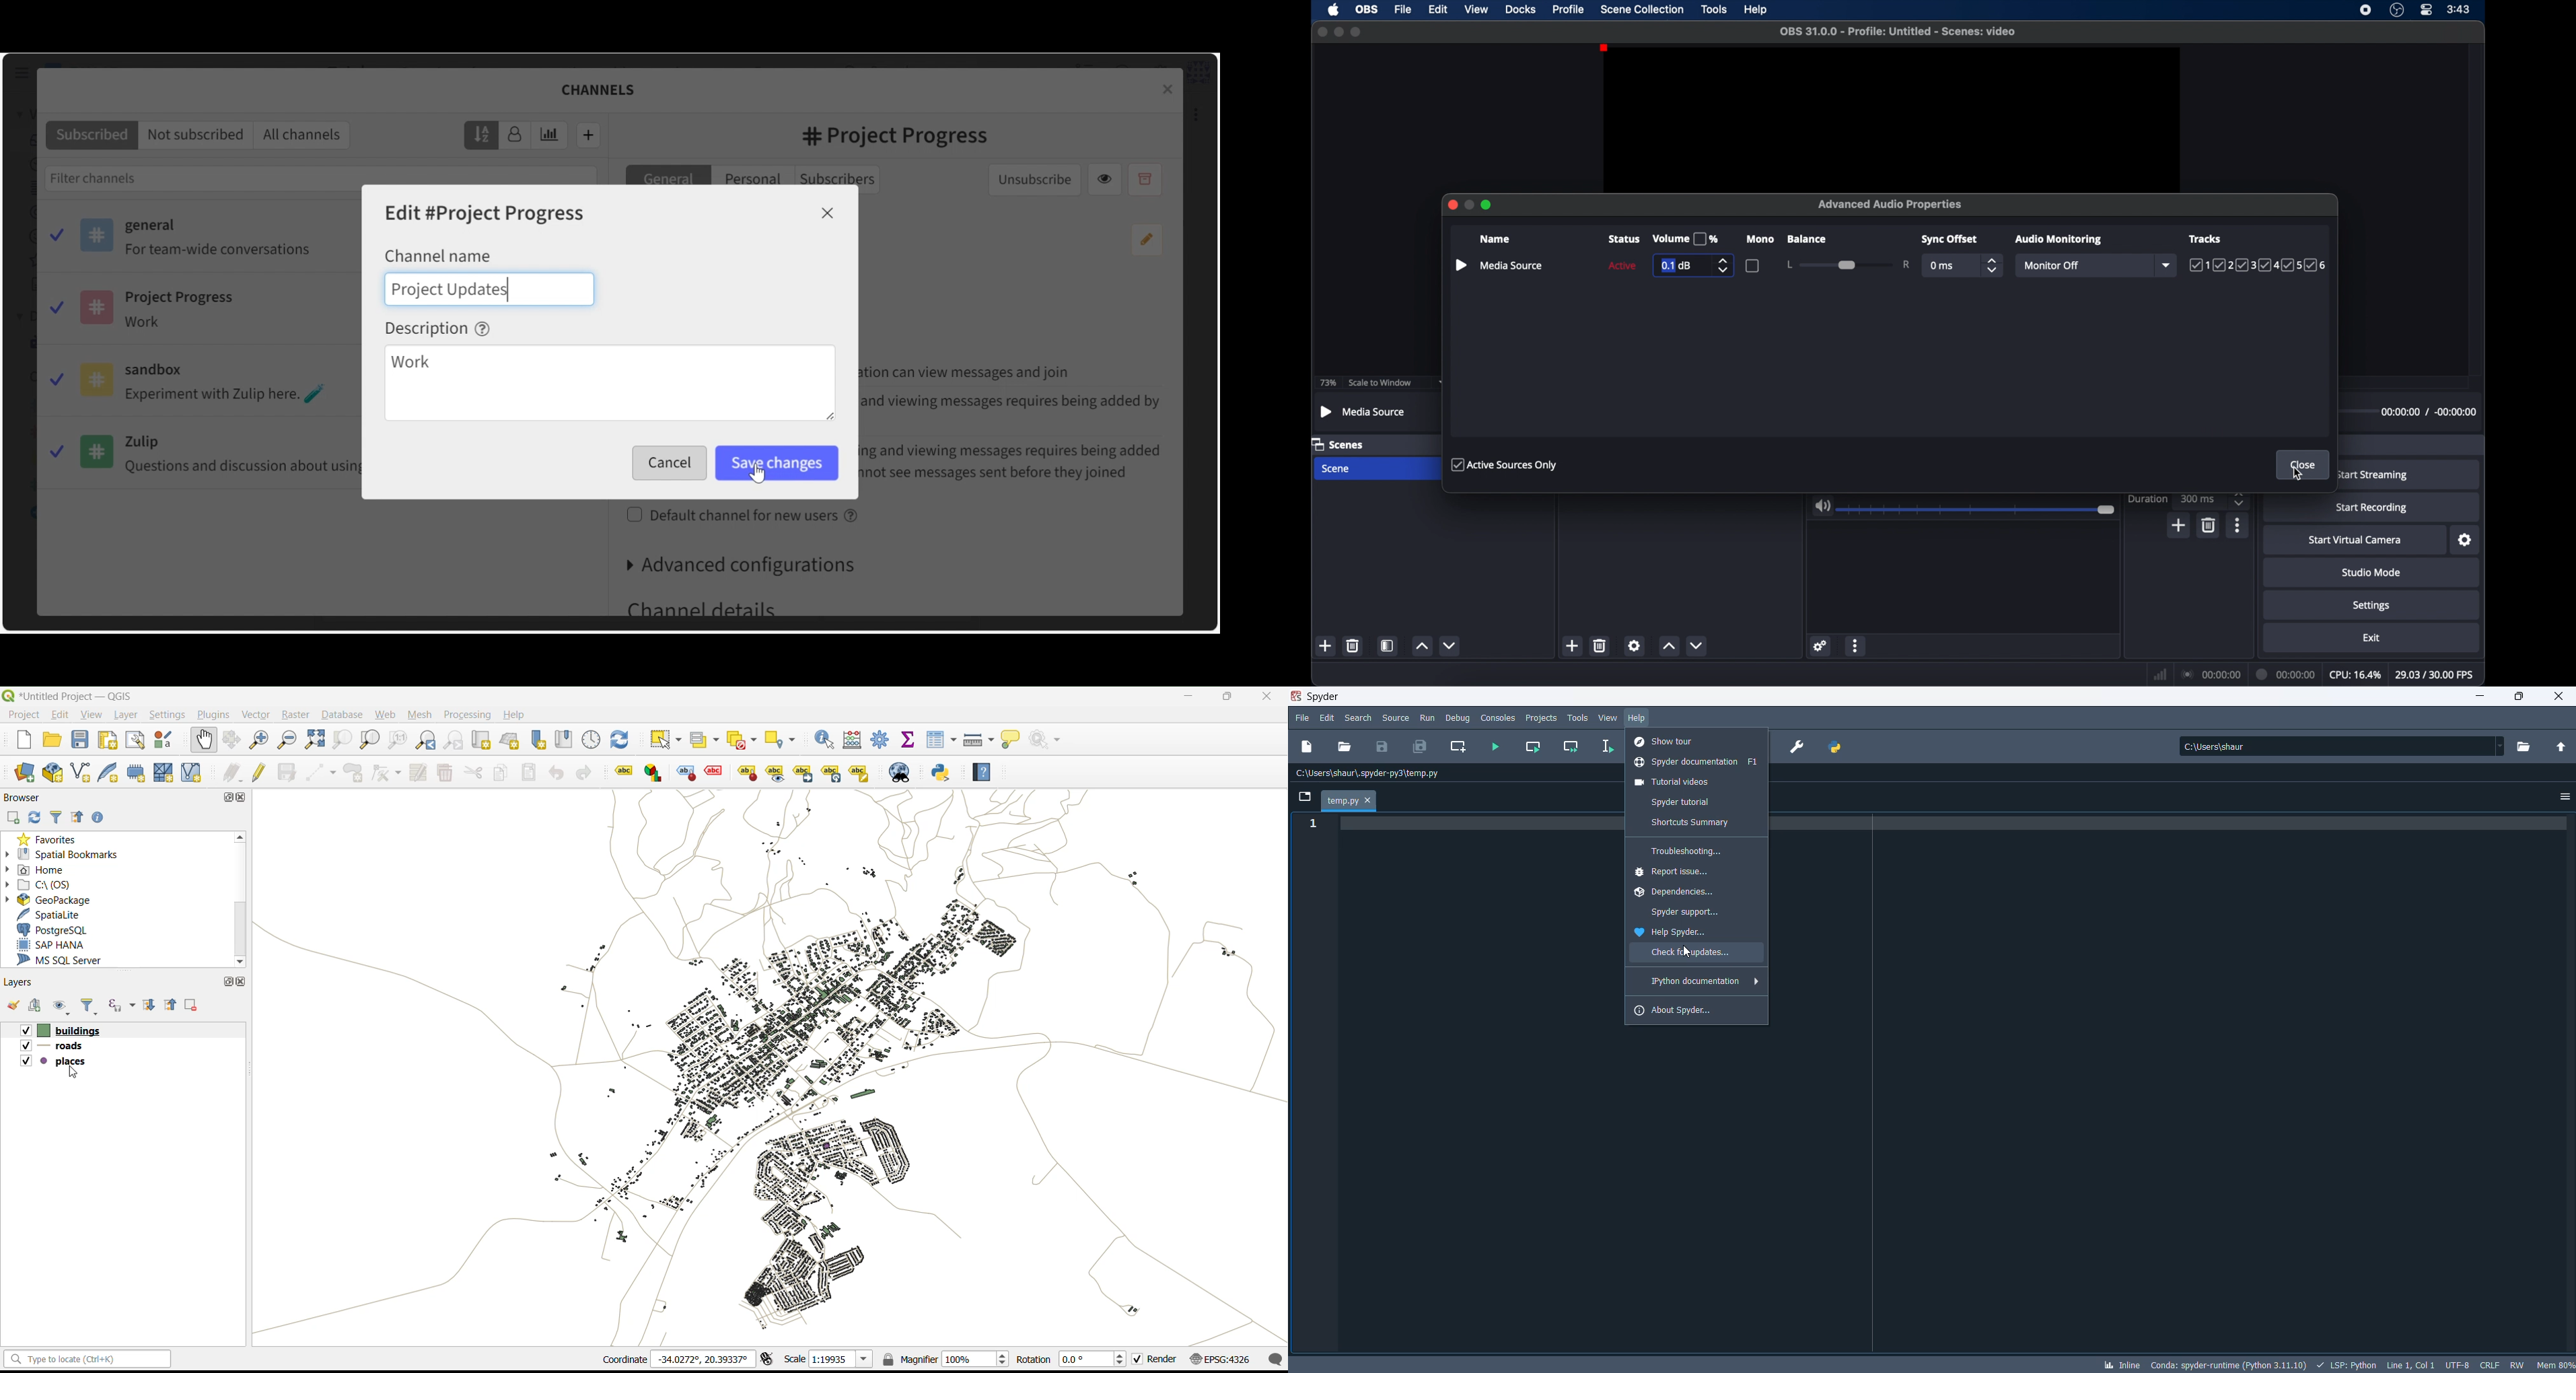 The height and width of the screenshot is (1400, 2576). I want to click on add, so click(1571, 645).